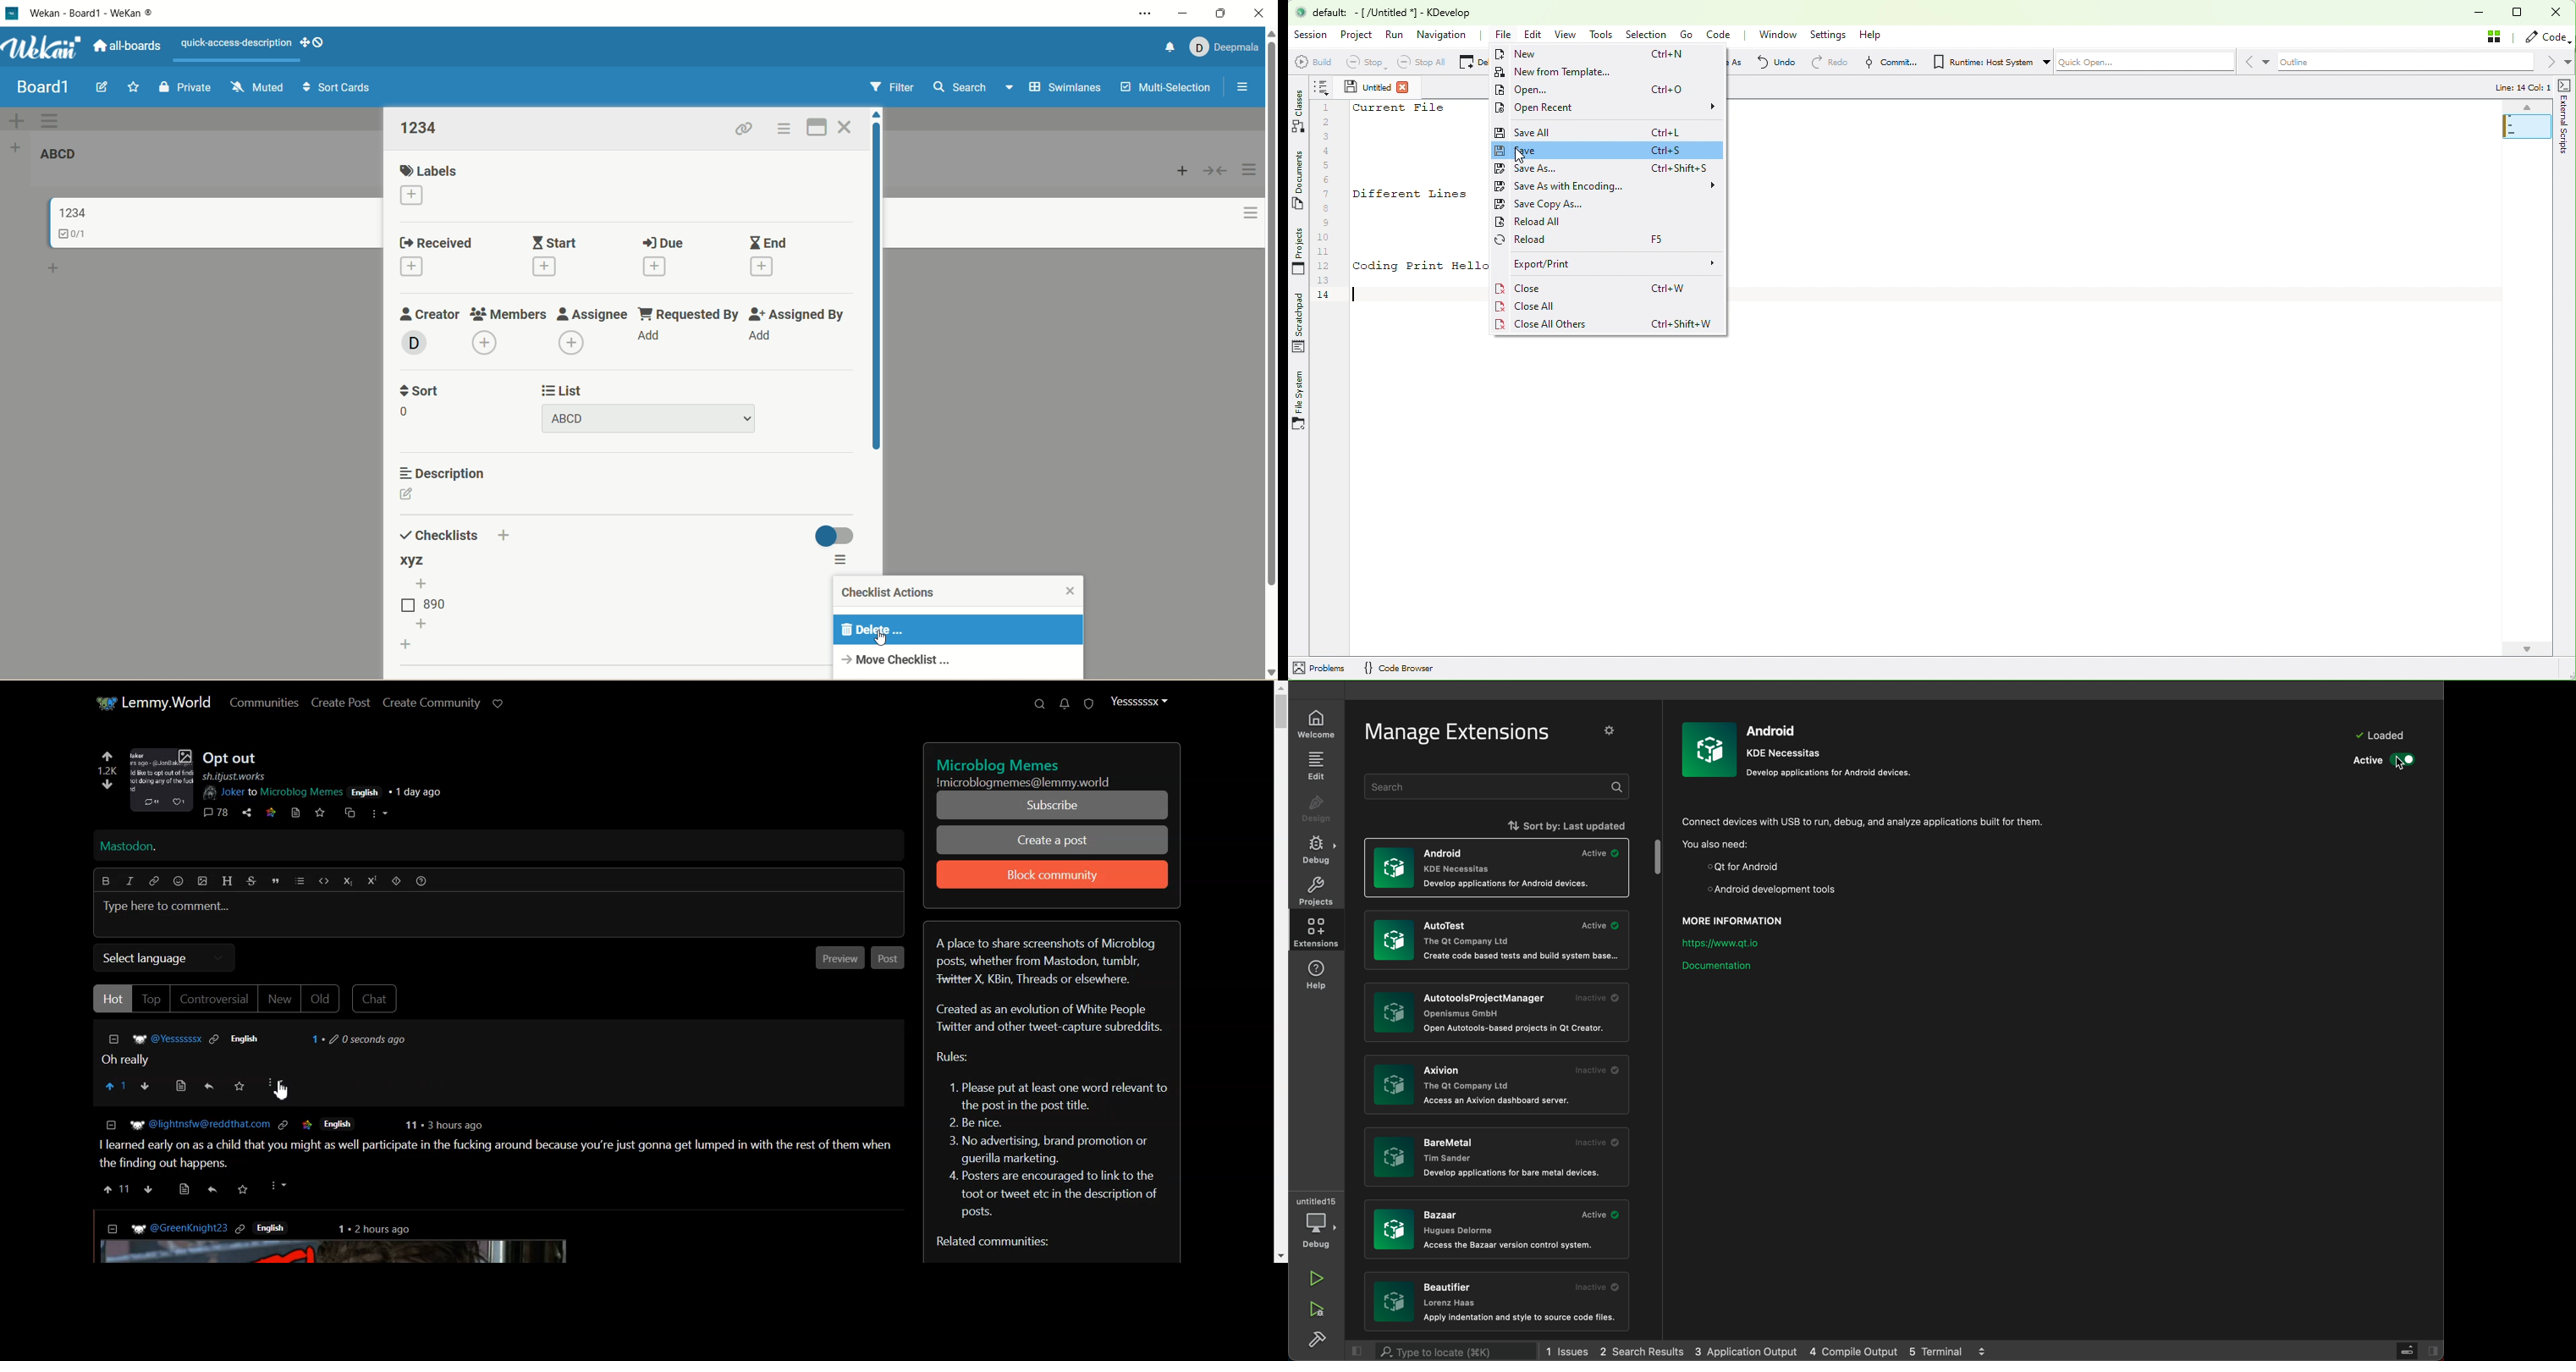 The image size is (2576, 1372). What do you see at coordinates (1669, 55) in the screenshot?
I see `Ctri+N` at bounding box center [1669, 55].